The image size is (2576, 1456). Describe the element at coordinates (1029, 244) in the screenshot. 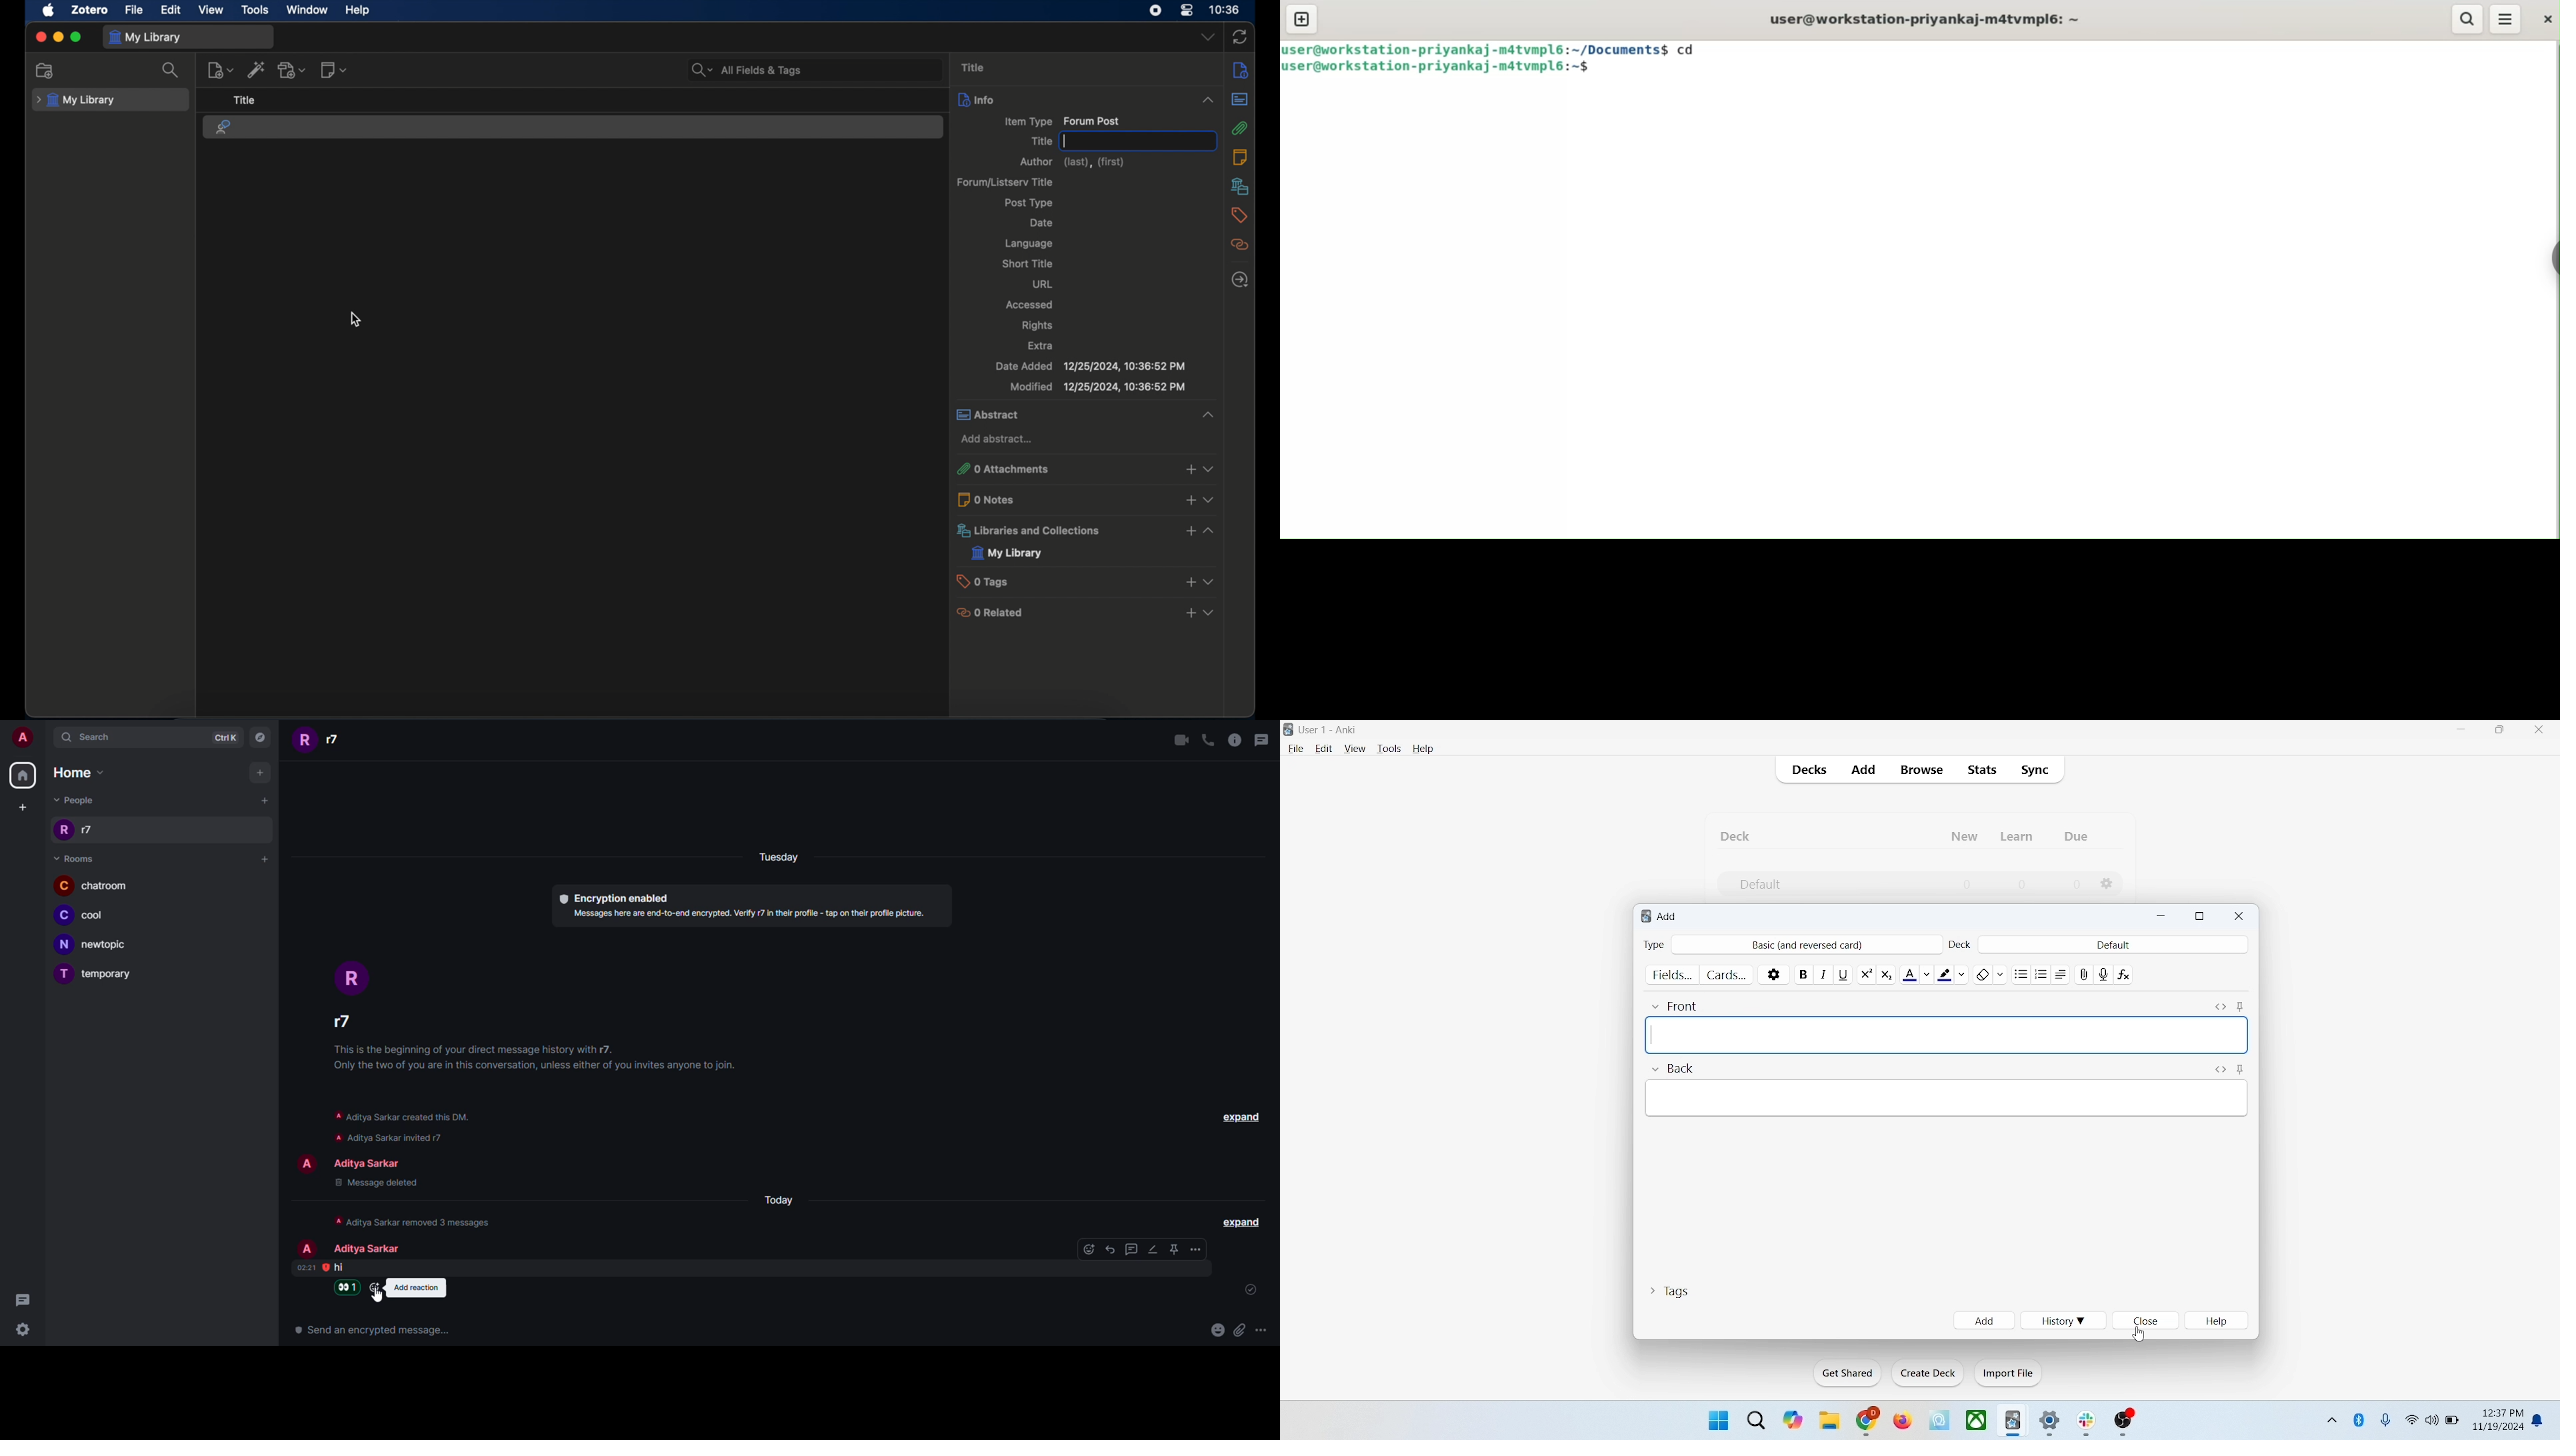

I see `language` at that location.